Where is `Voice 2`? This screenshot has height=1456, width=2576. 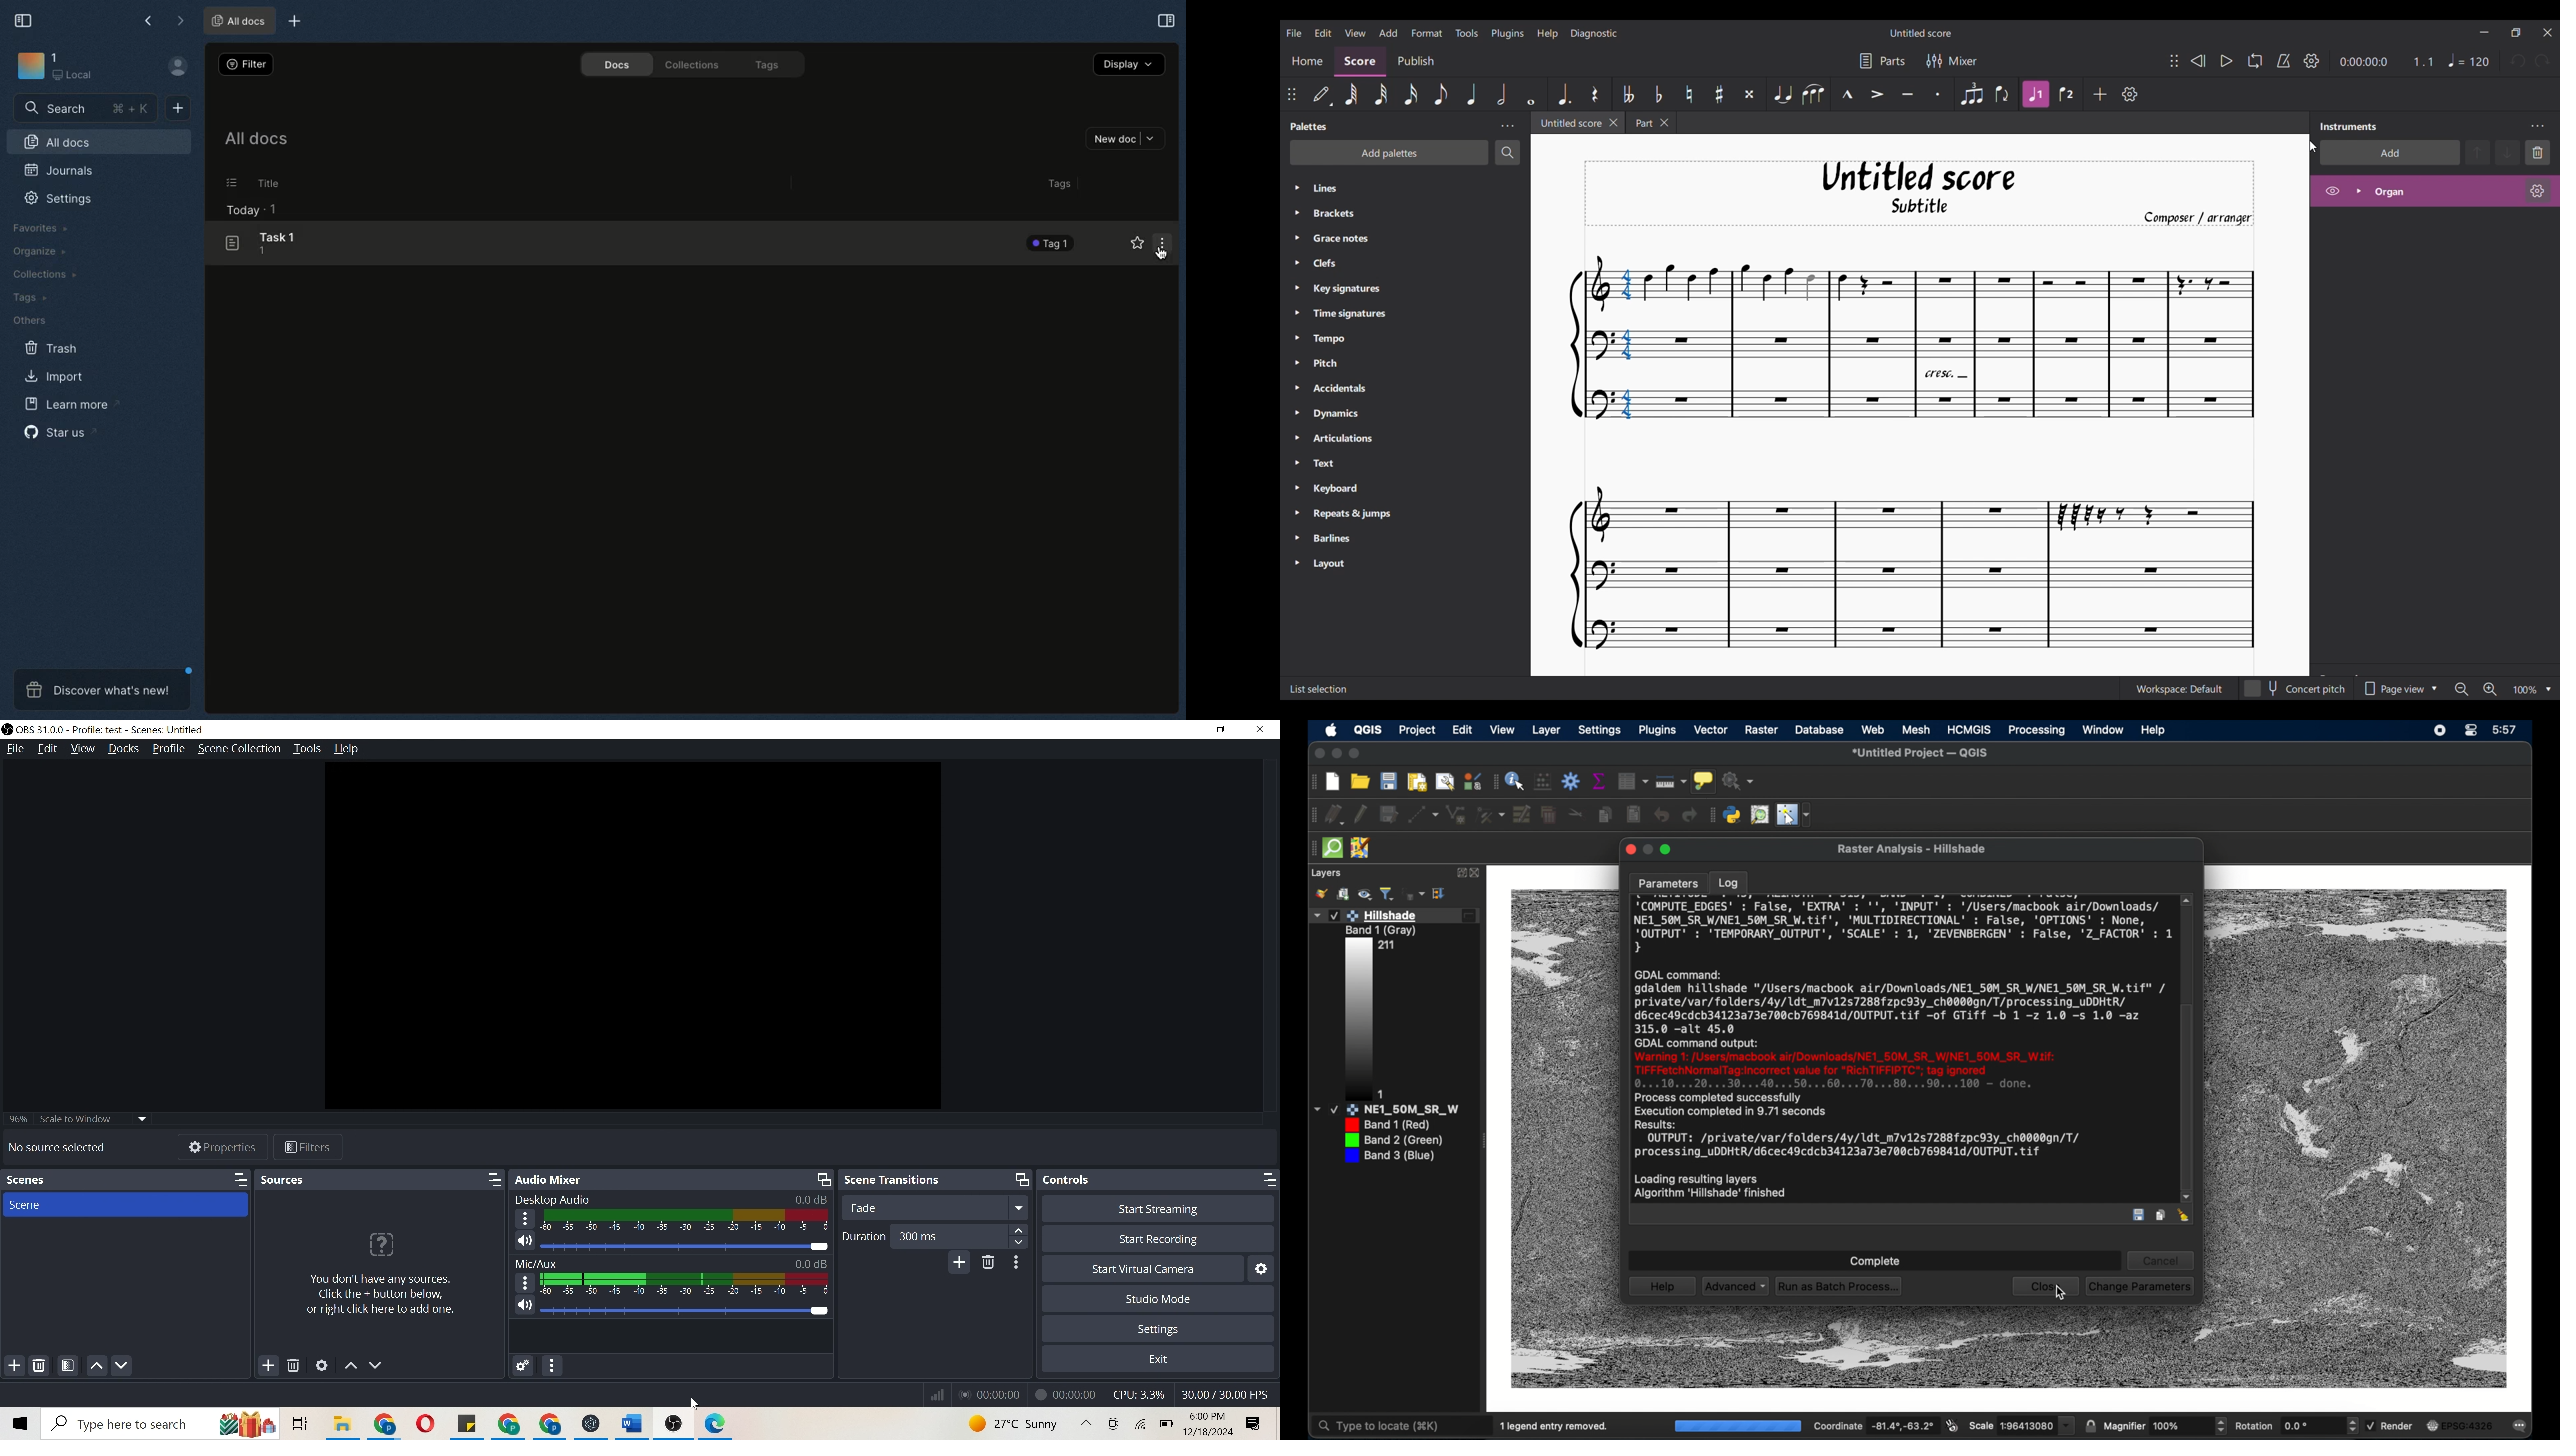 Voice 2 is located at coordinates (2066, 93).